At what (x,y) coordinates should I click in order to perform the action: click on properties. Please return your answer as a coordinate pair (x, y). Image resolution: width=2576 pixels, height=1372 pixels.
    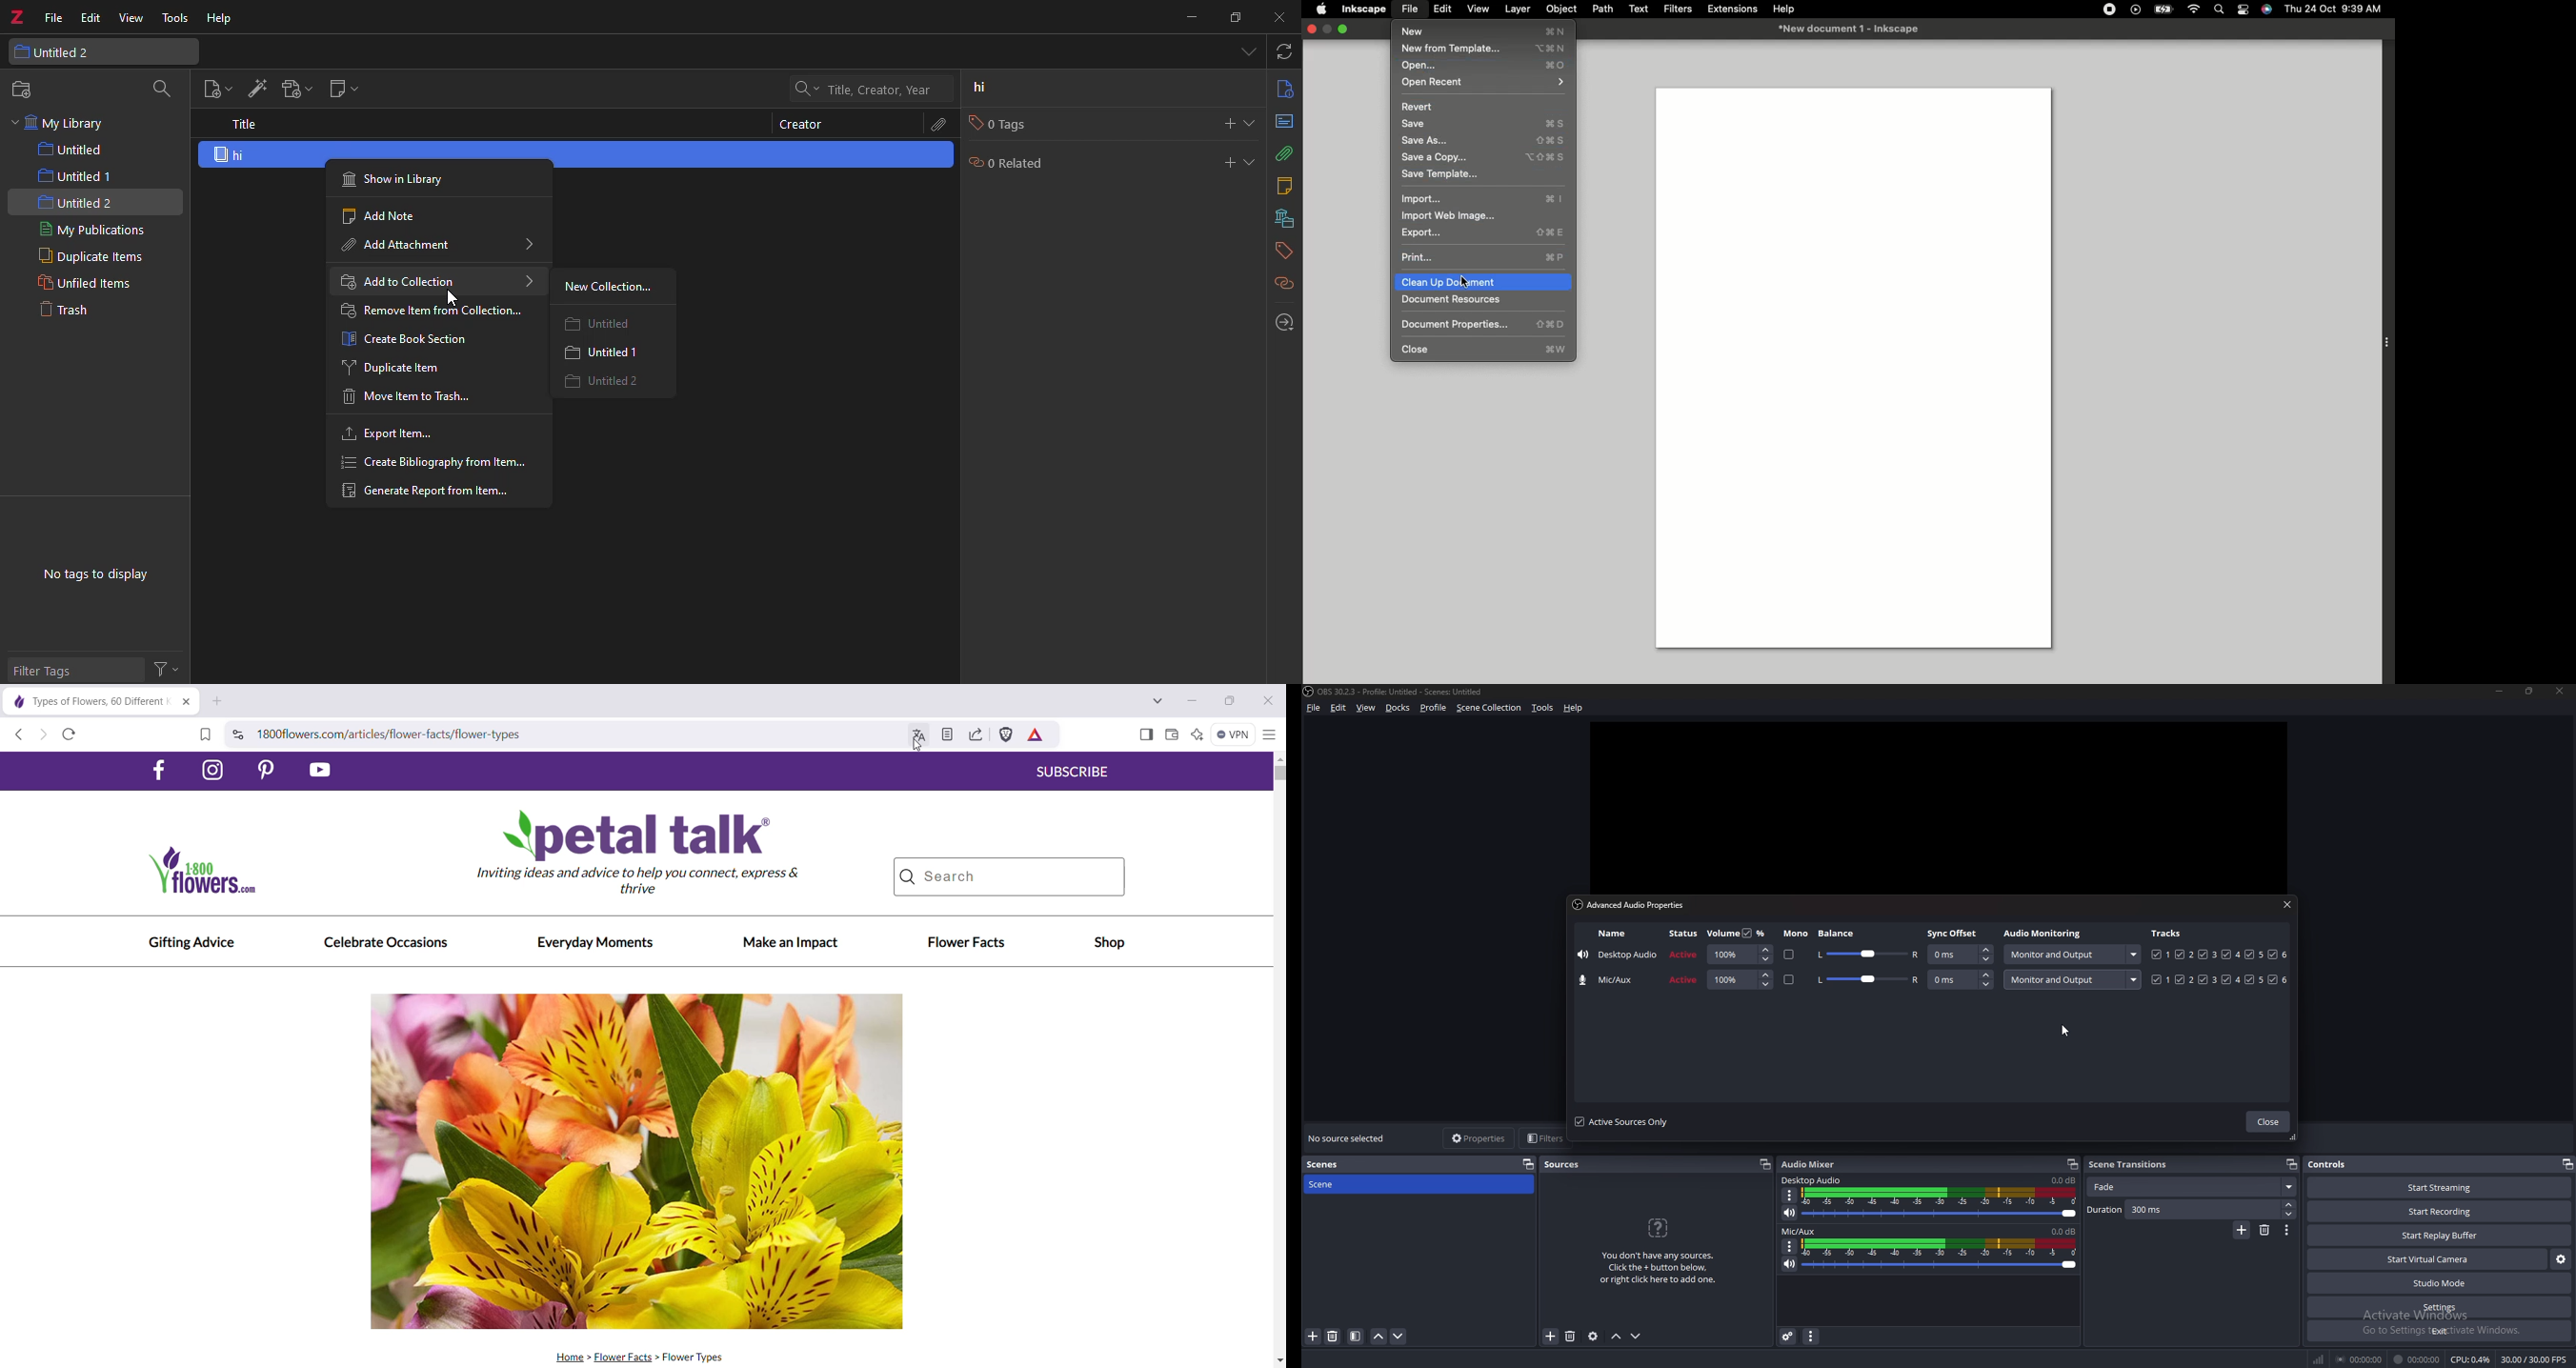
    Looking at the image, I should click on (1477, 1138).